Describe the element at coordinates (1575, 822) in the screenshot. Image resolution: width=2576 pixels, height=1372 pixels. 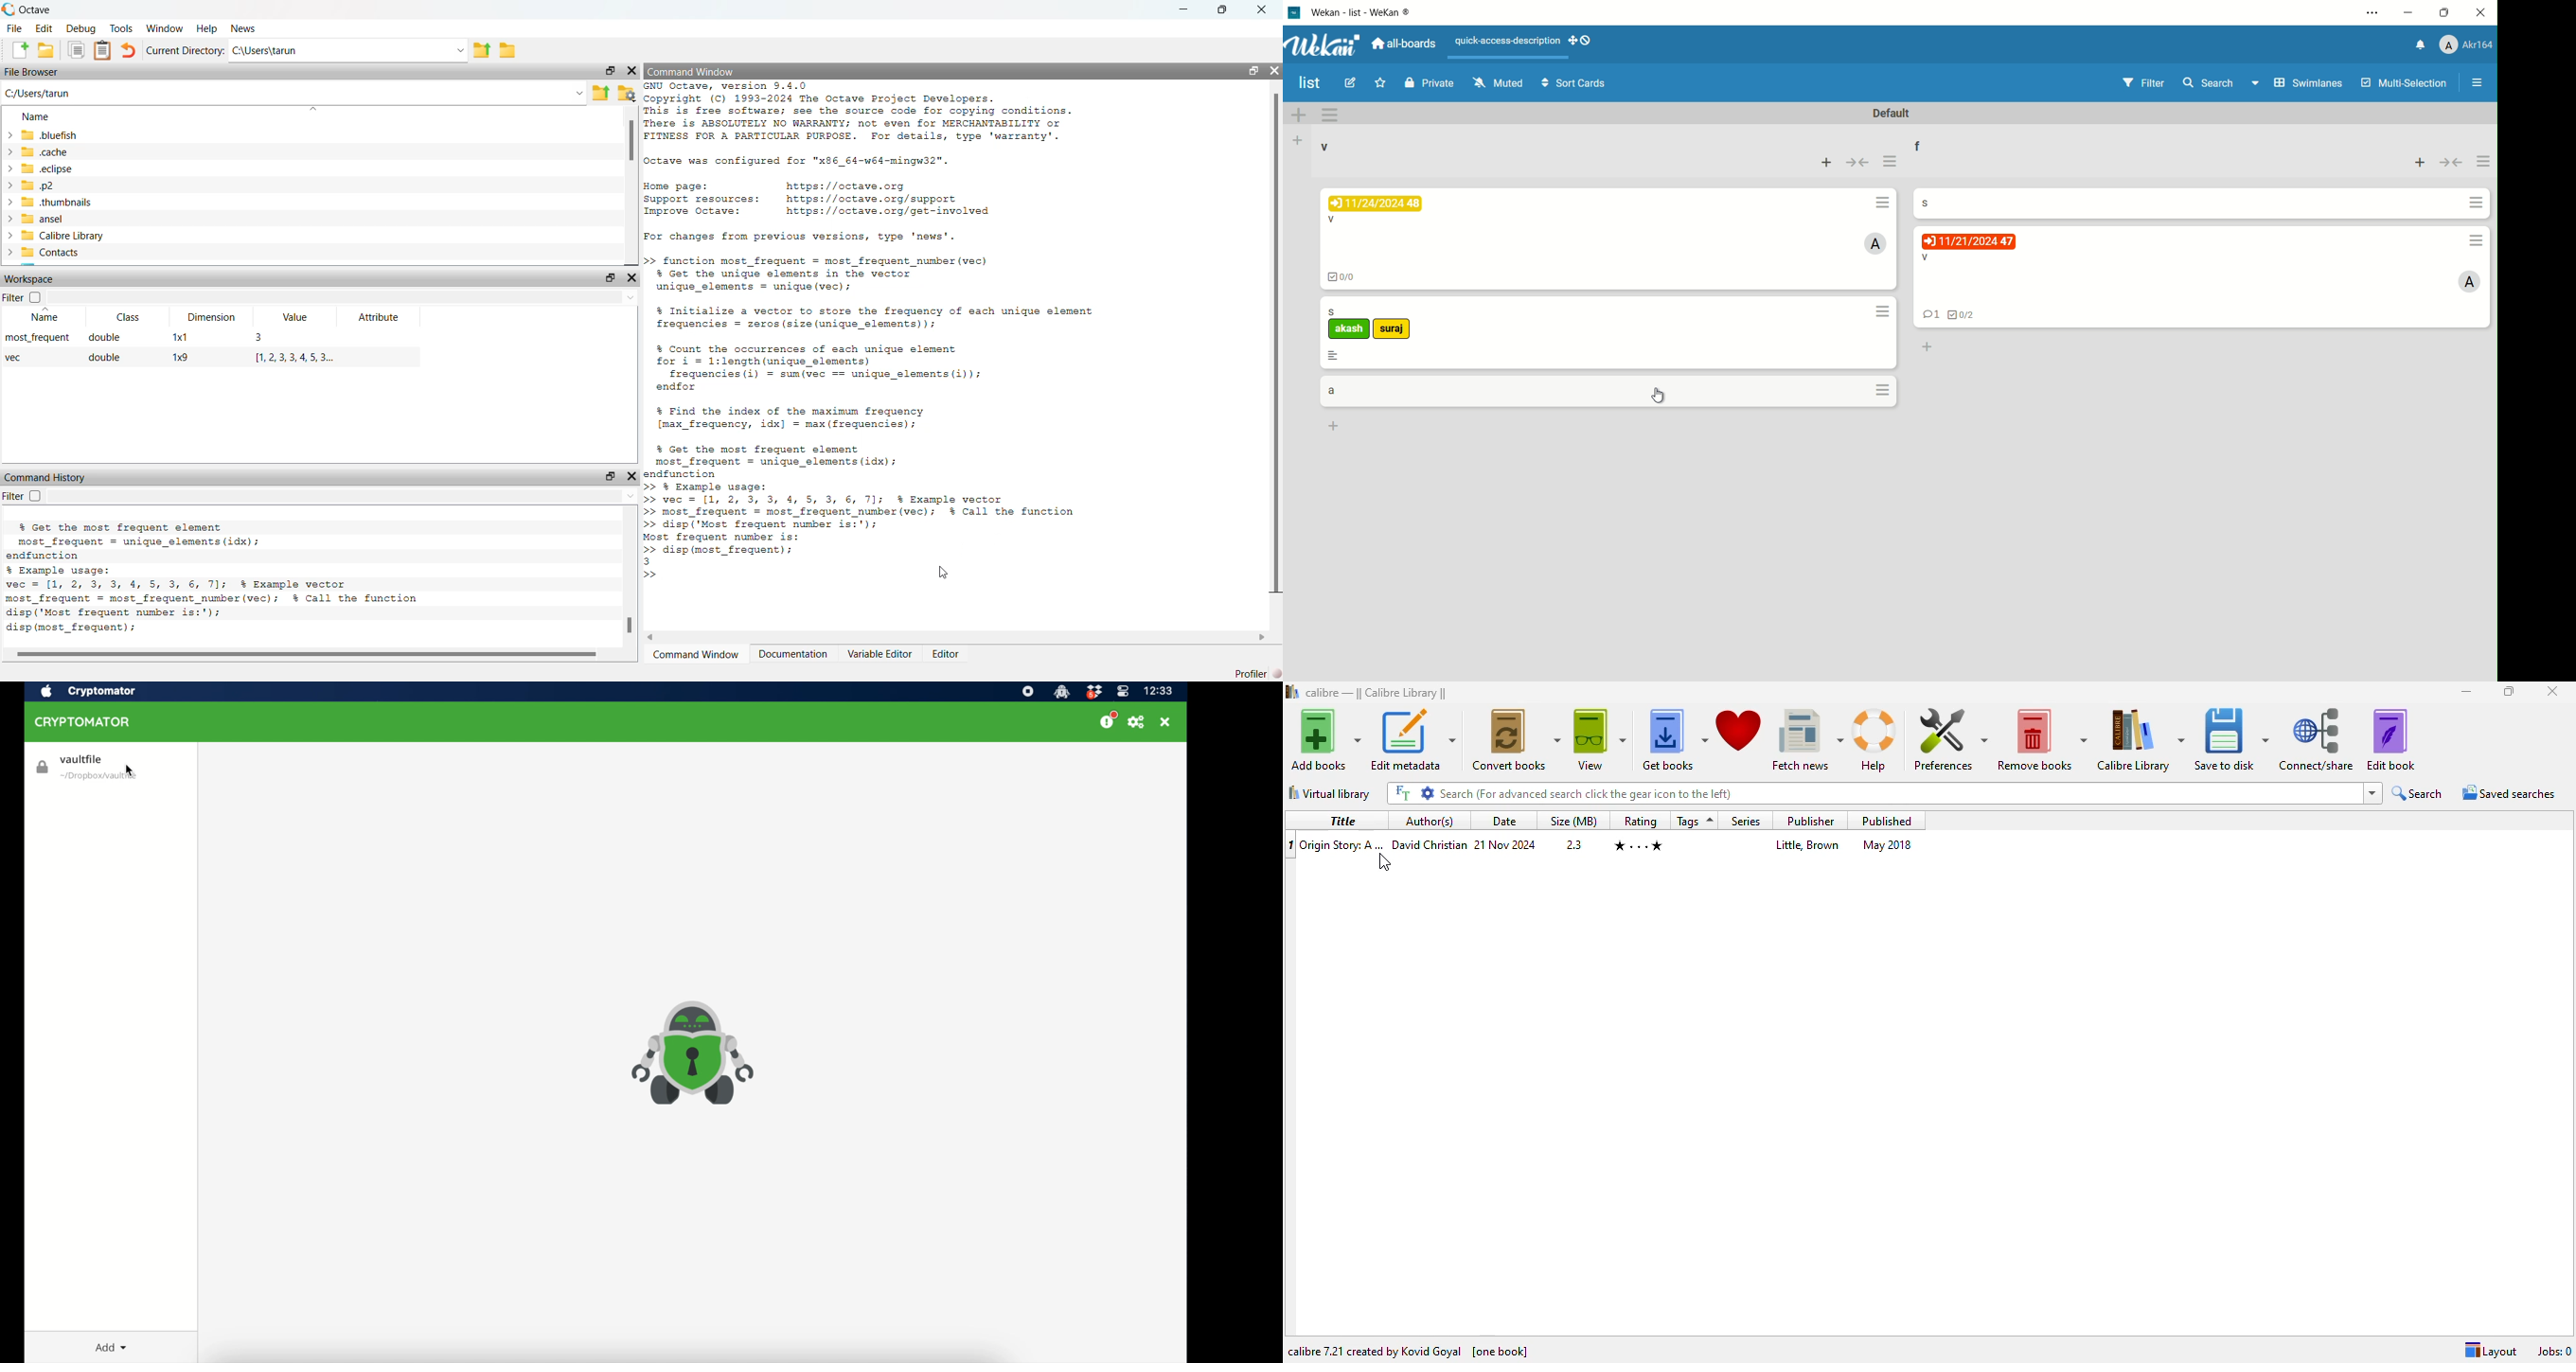
I see `size (MB)` at that location.